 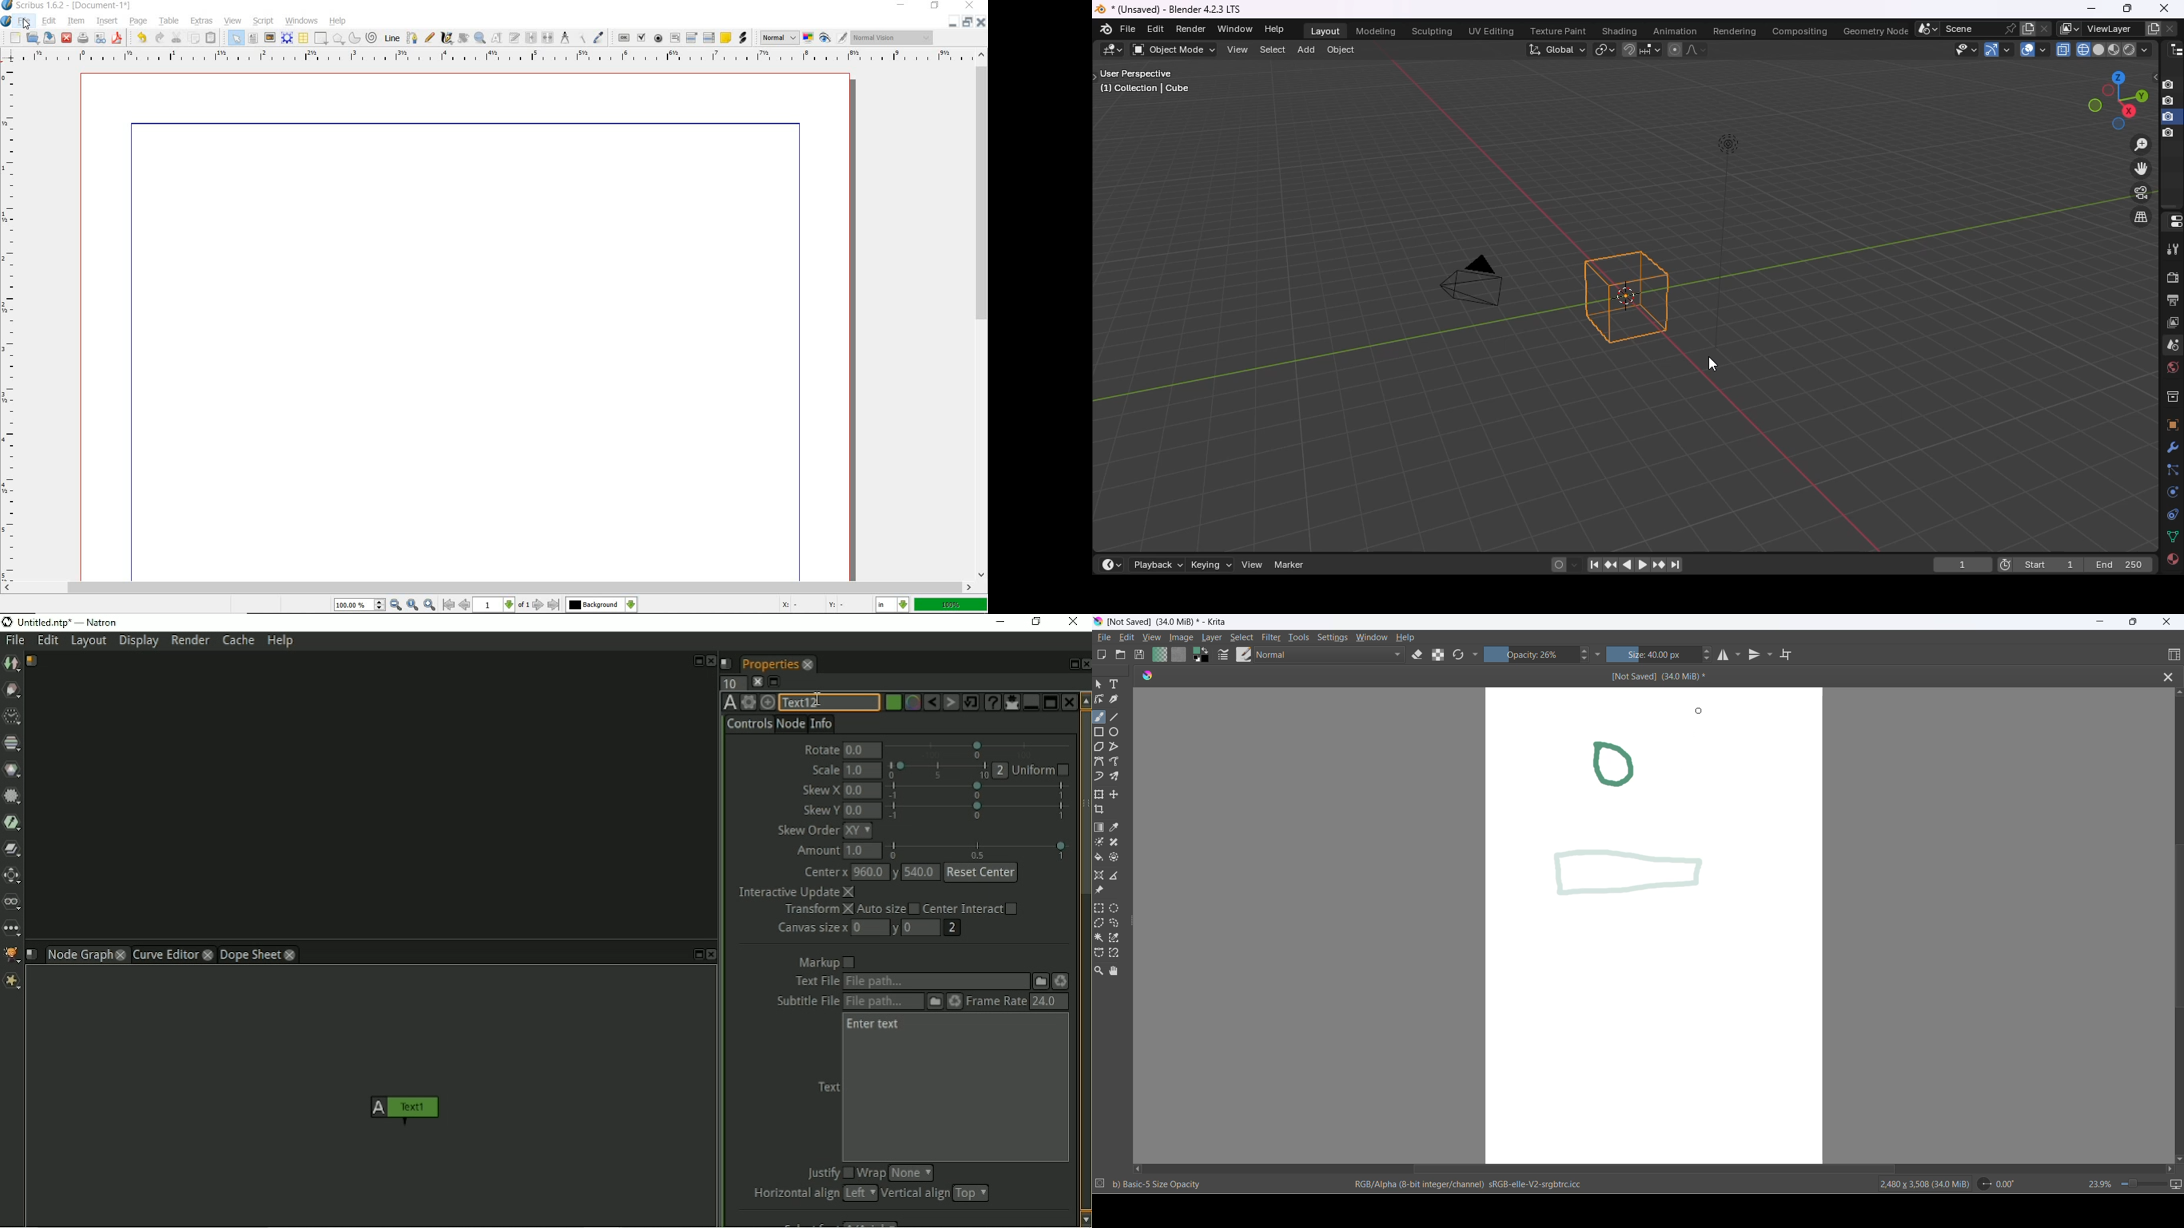 I want to click on ellipse tool, so click(x=1120, y=732).